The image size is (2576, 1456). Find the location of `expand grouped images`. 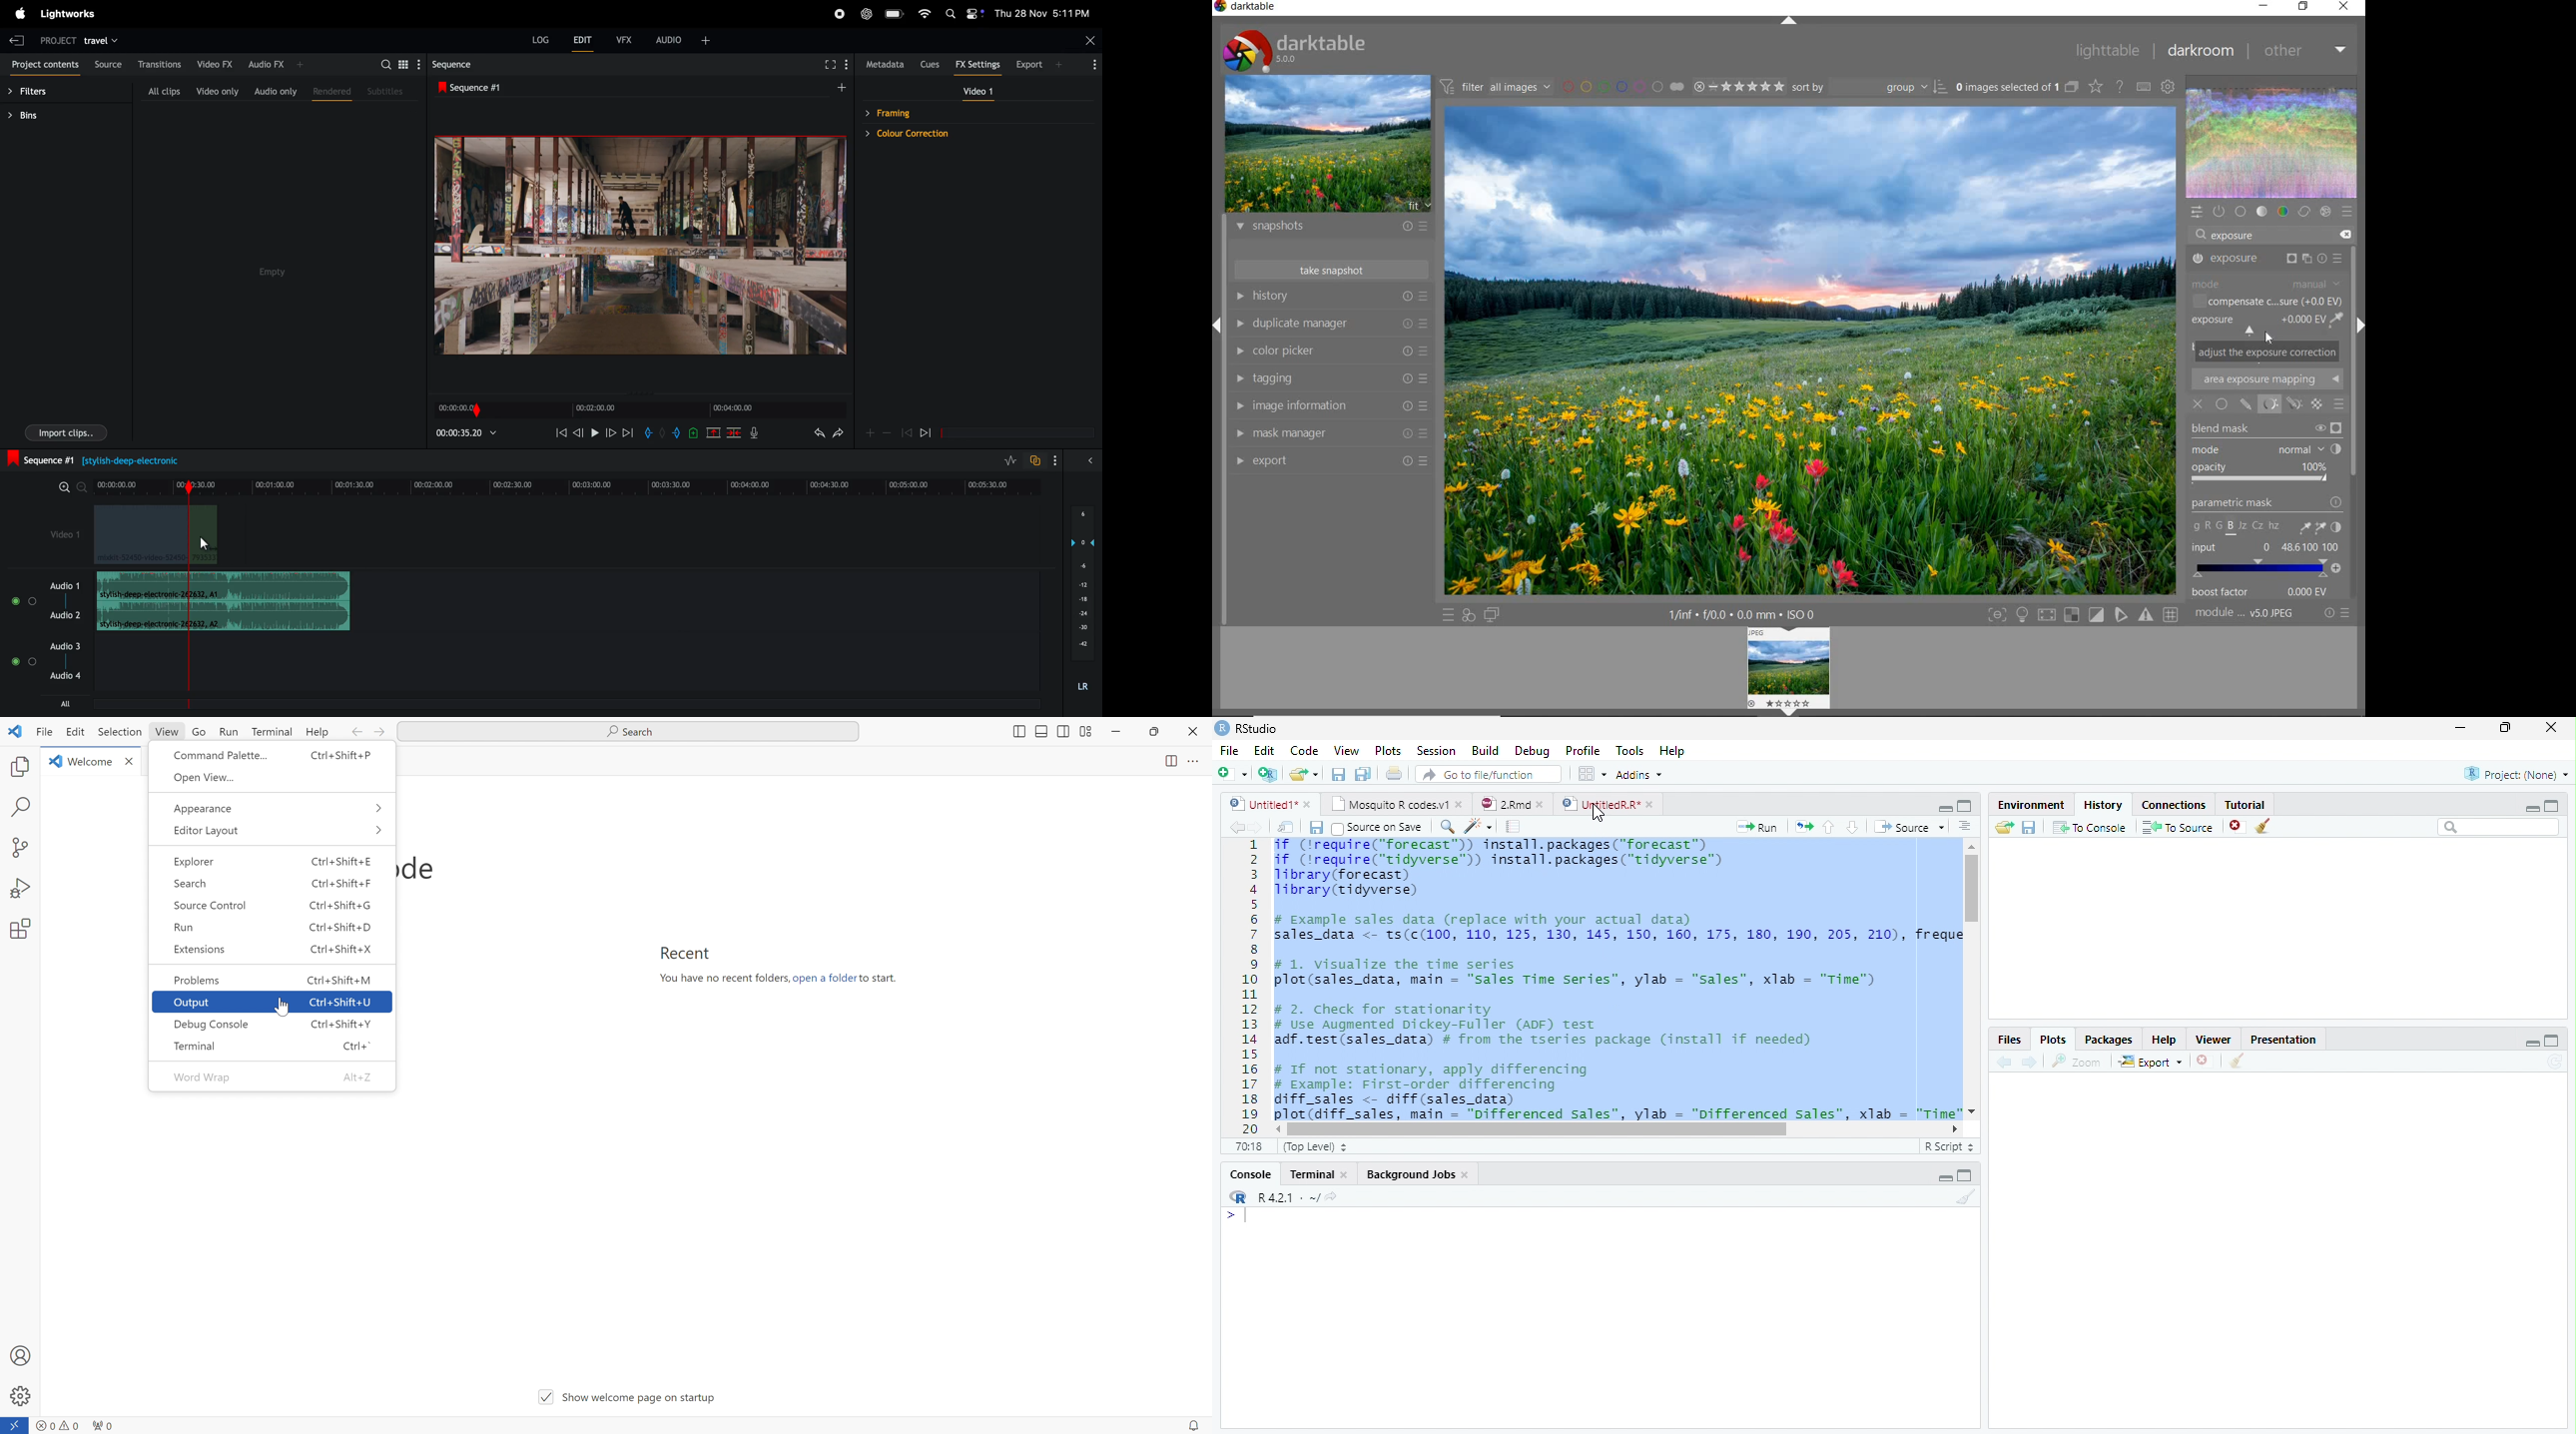

expand grouped images is located at coordinates (2017, 88).